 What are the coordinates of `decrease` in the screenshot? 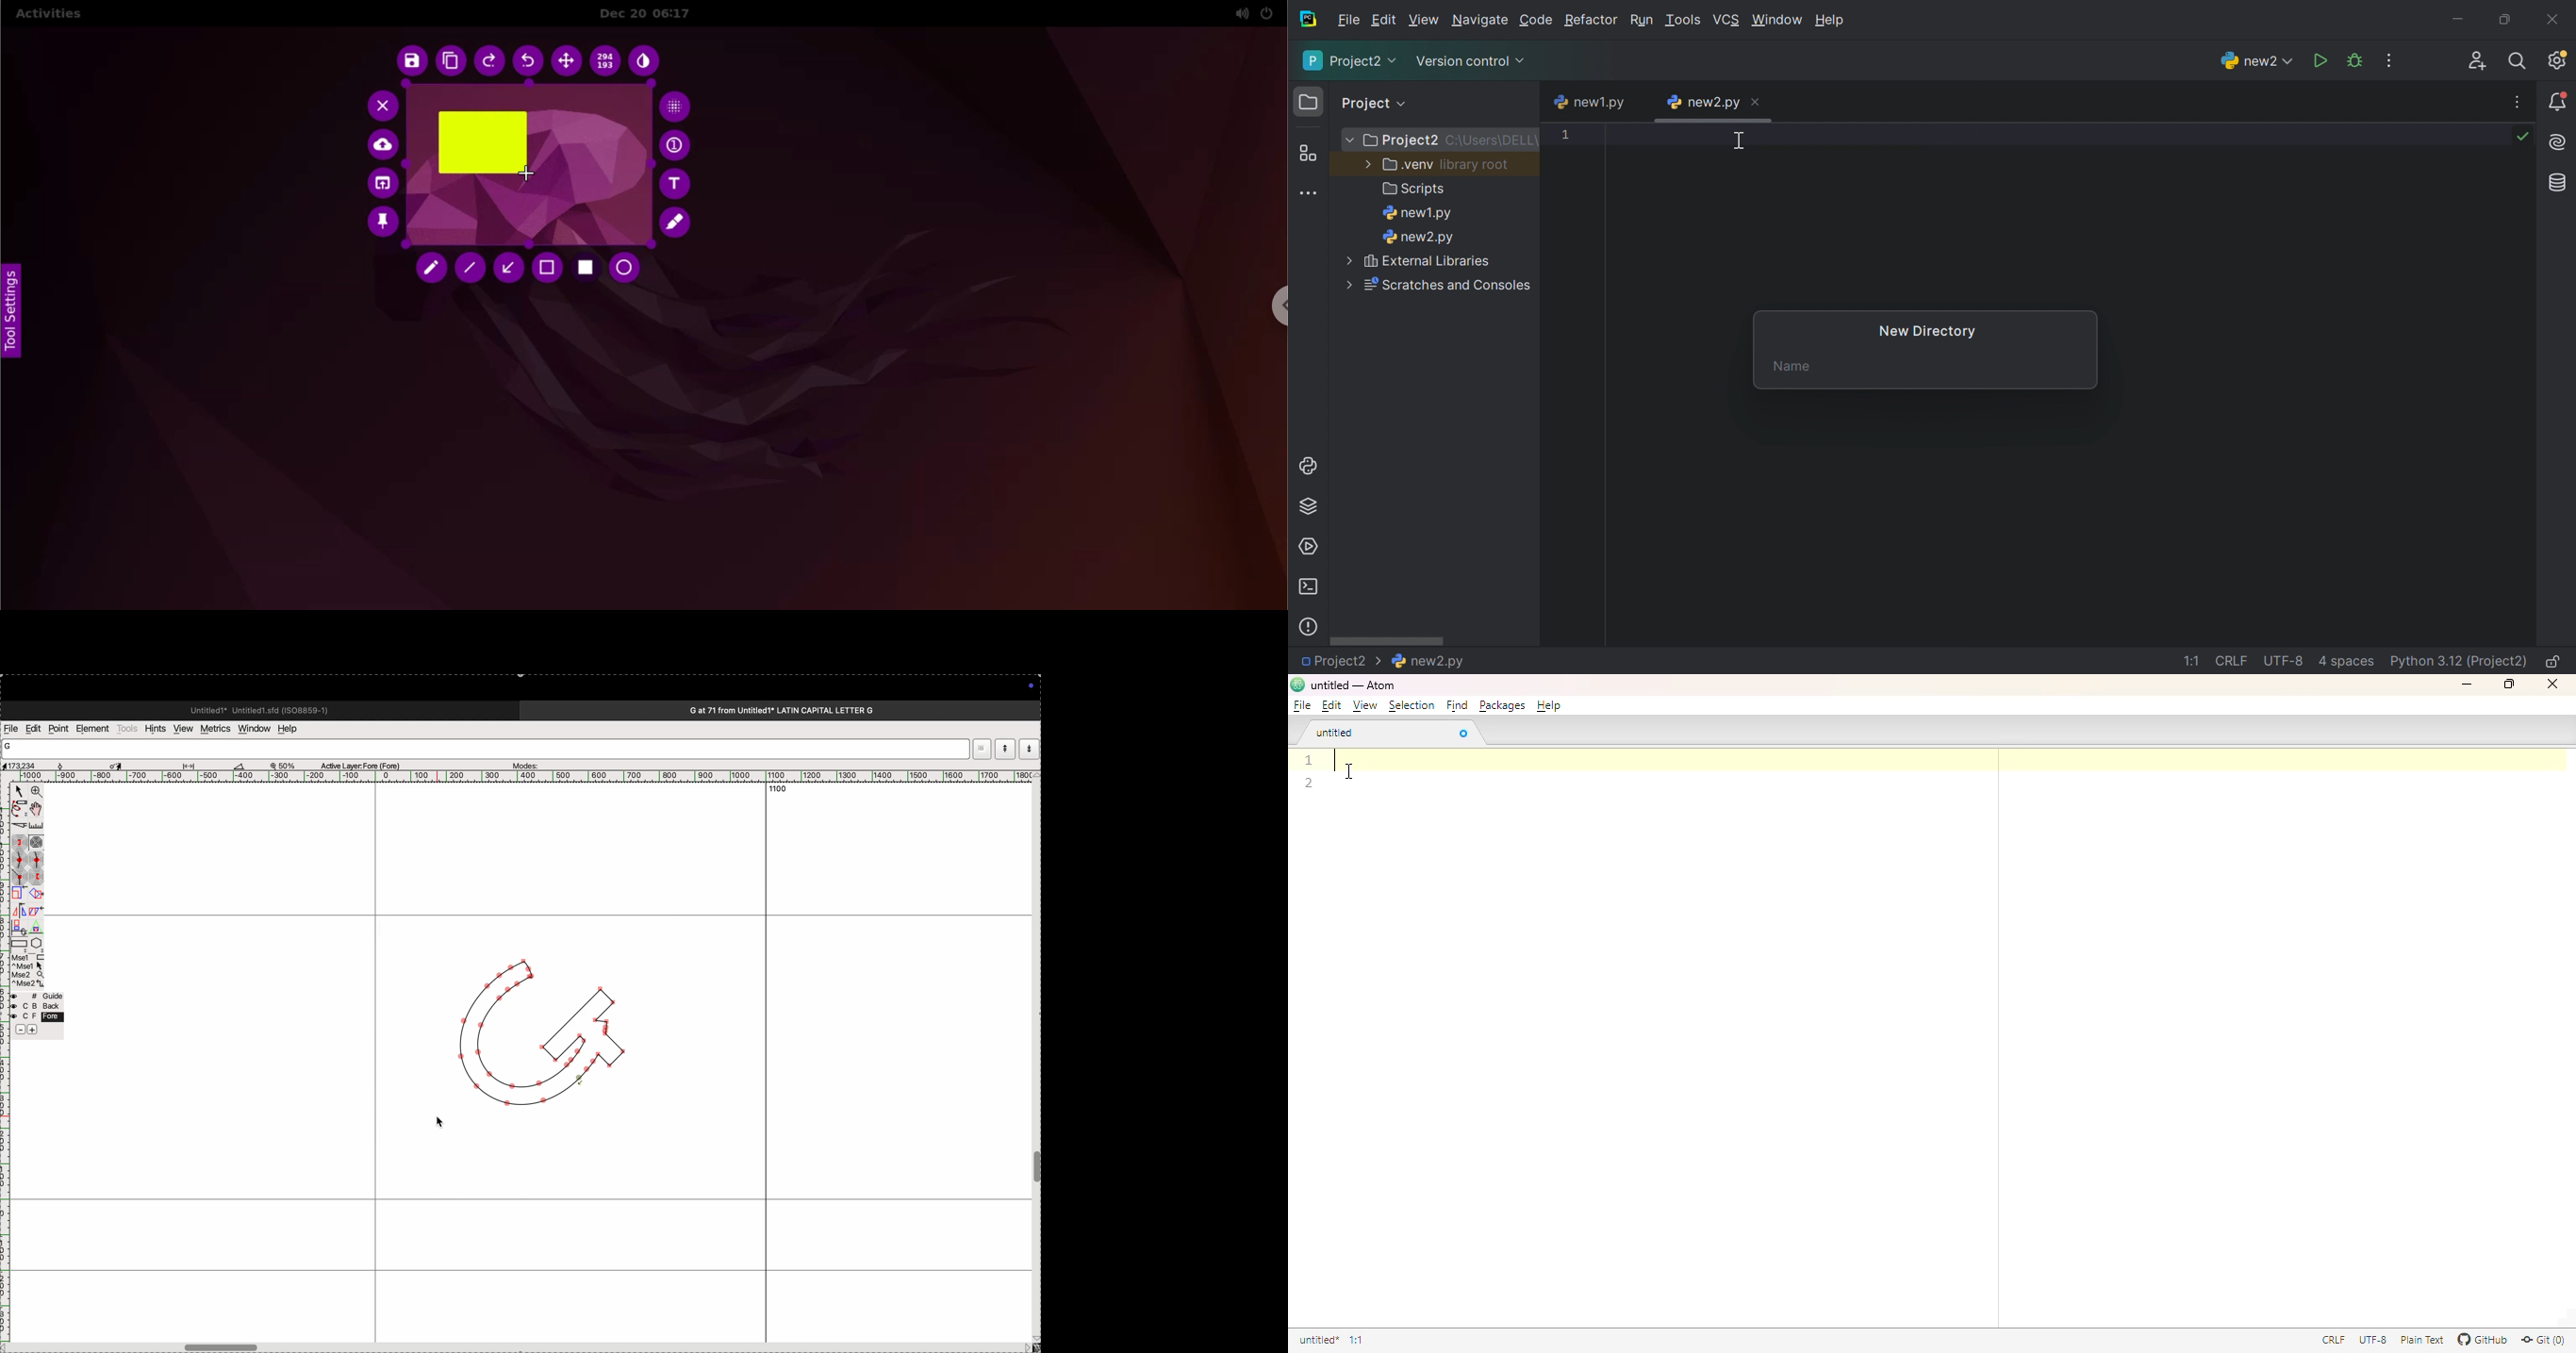 It's located at (21, 1029).